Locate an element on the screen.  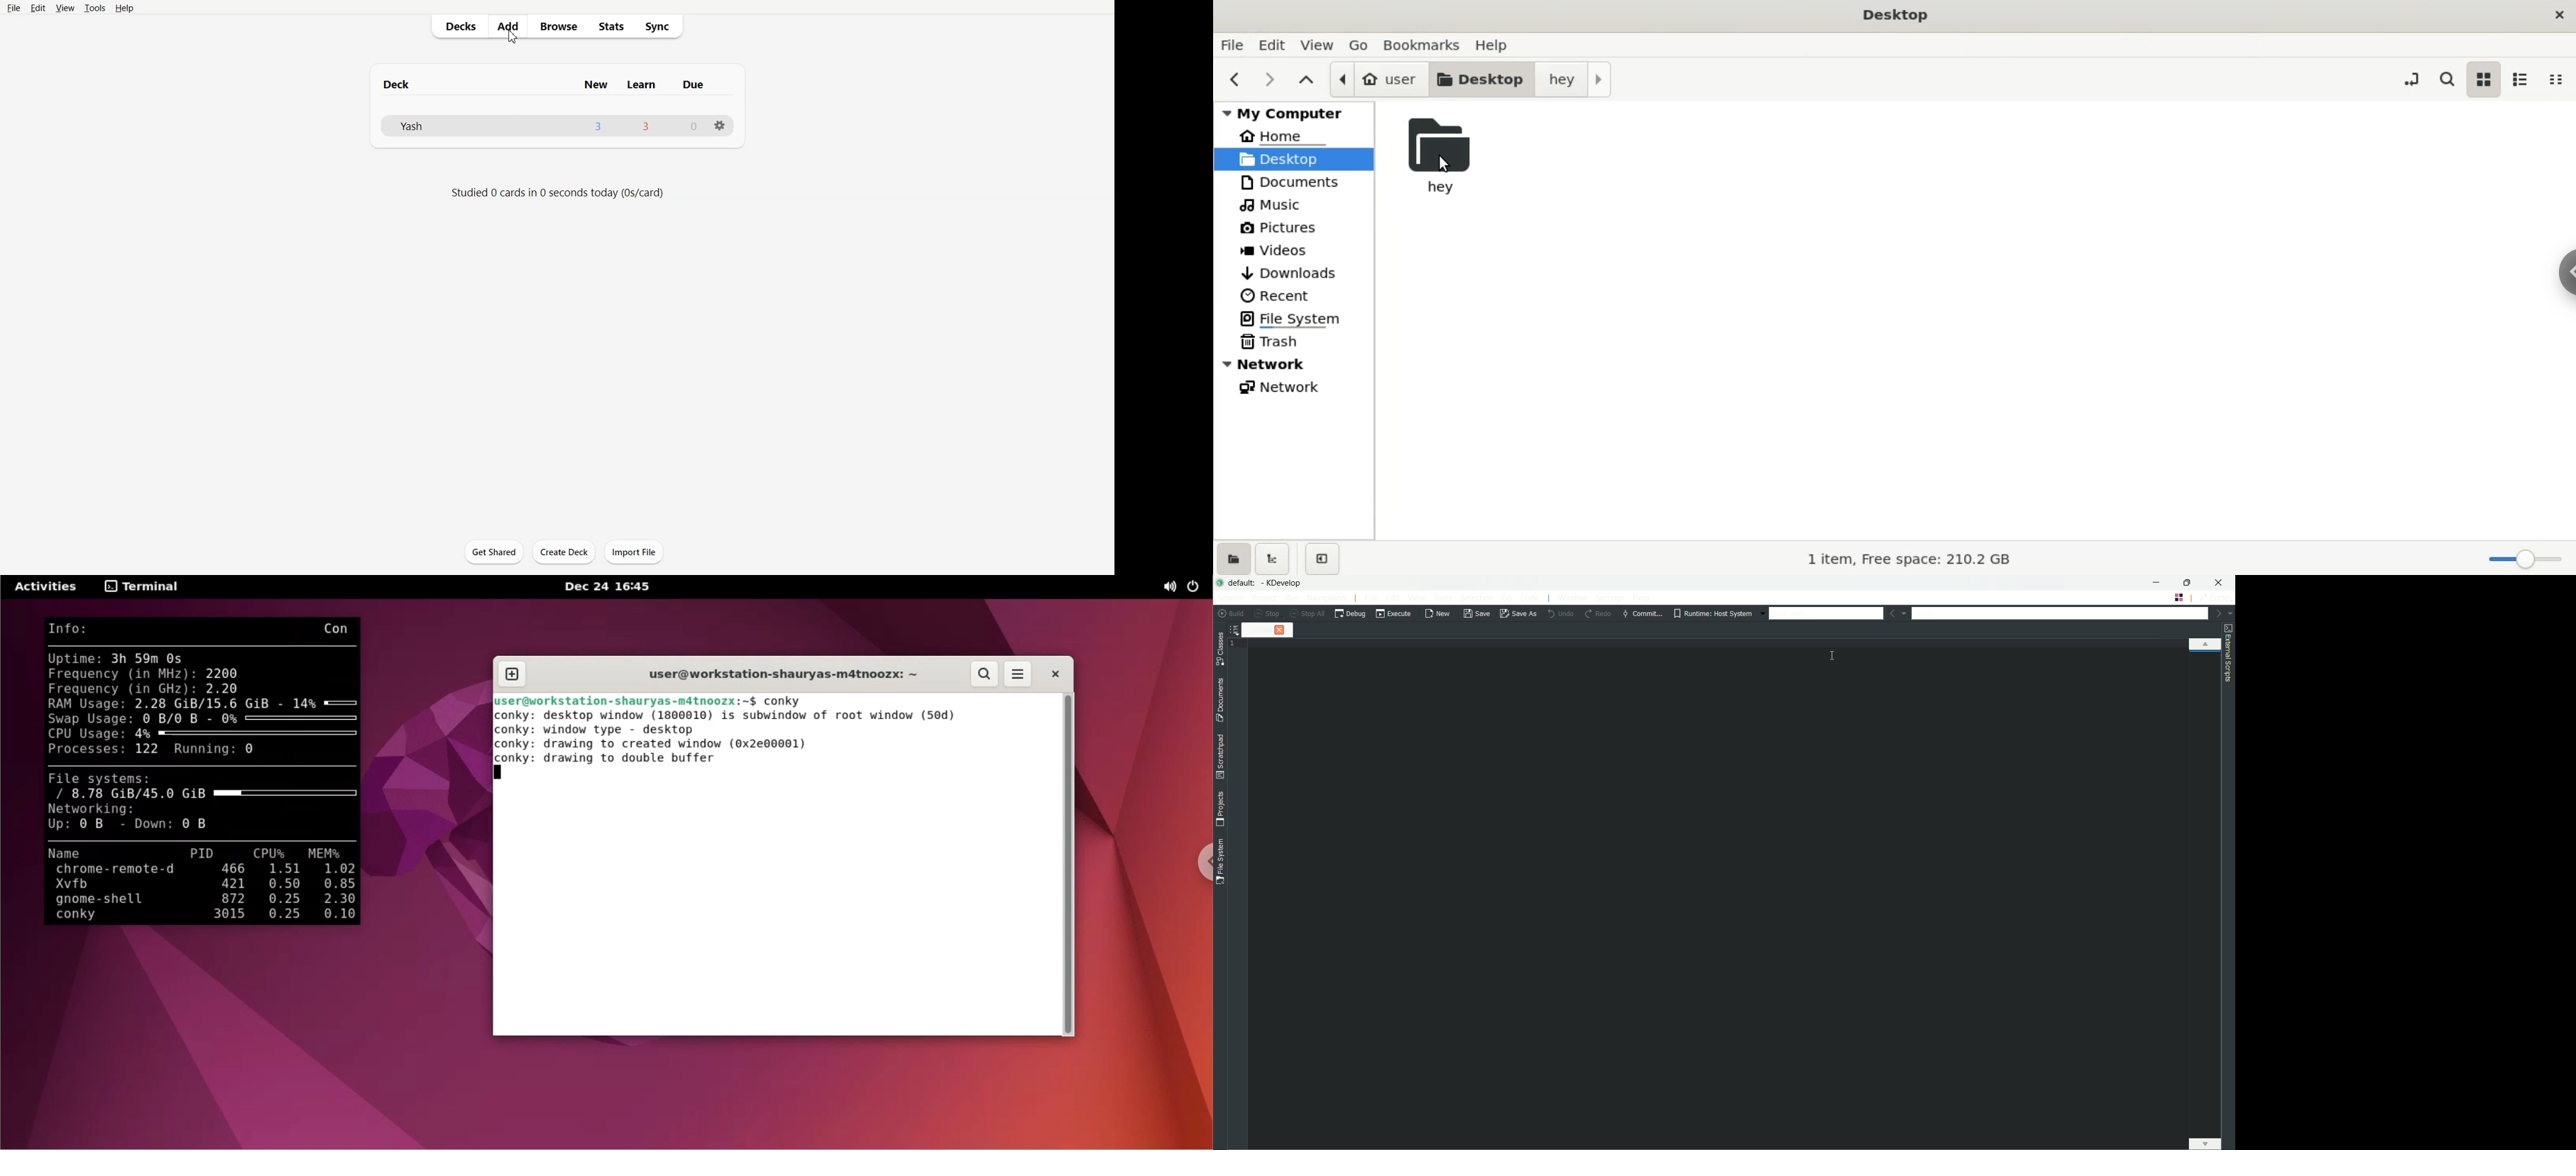
learn is located at coordinates (641, 84).